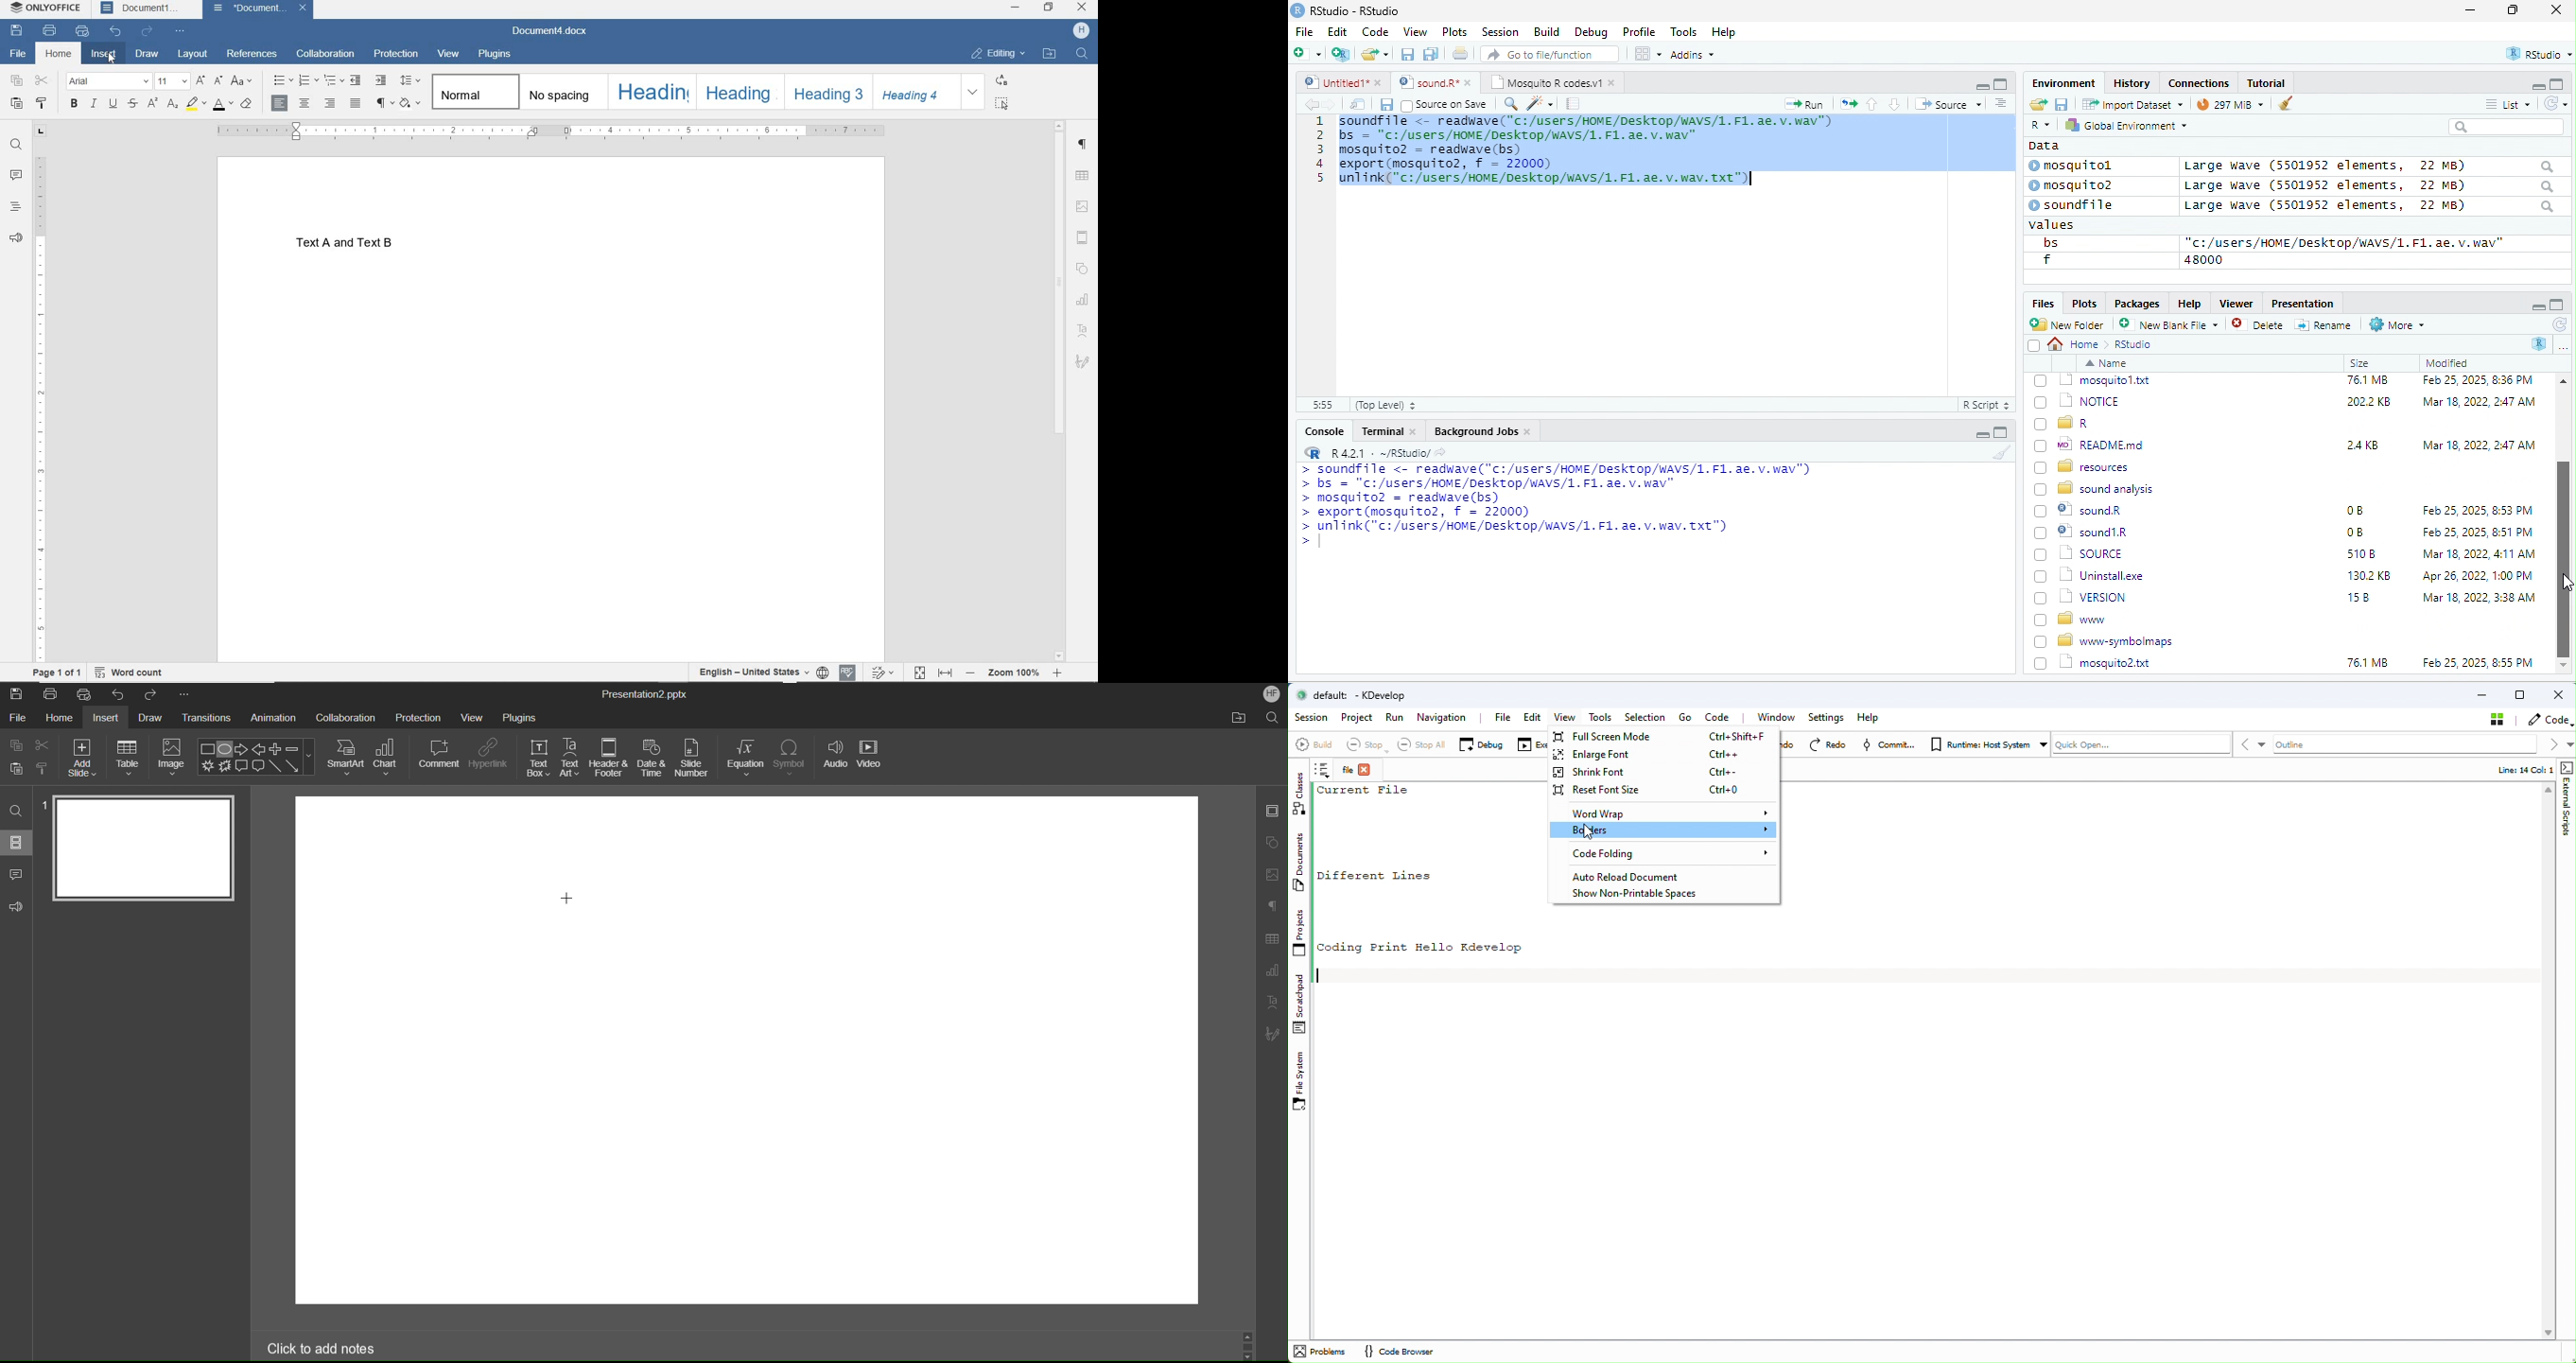  Describe the element at coordinates (1663, 830) in the screenshot. I see `Borders` at that location.